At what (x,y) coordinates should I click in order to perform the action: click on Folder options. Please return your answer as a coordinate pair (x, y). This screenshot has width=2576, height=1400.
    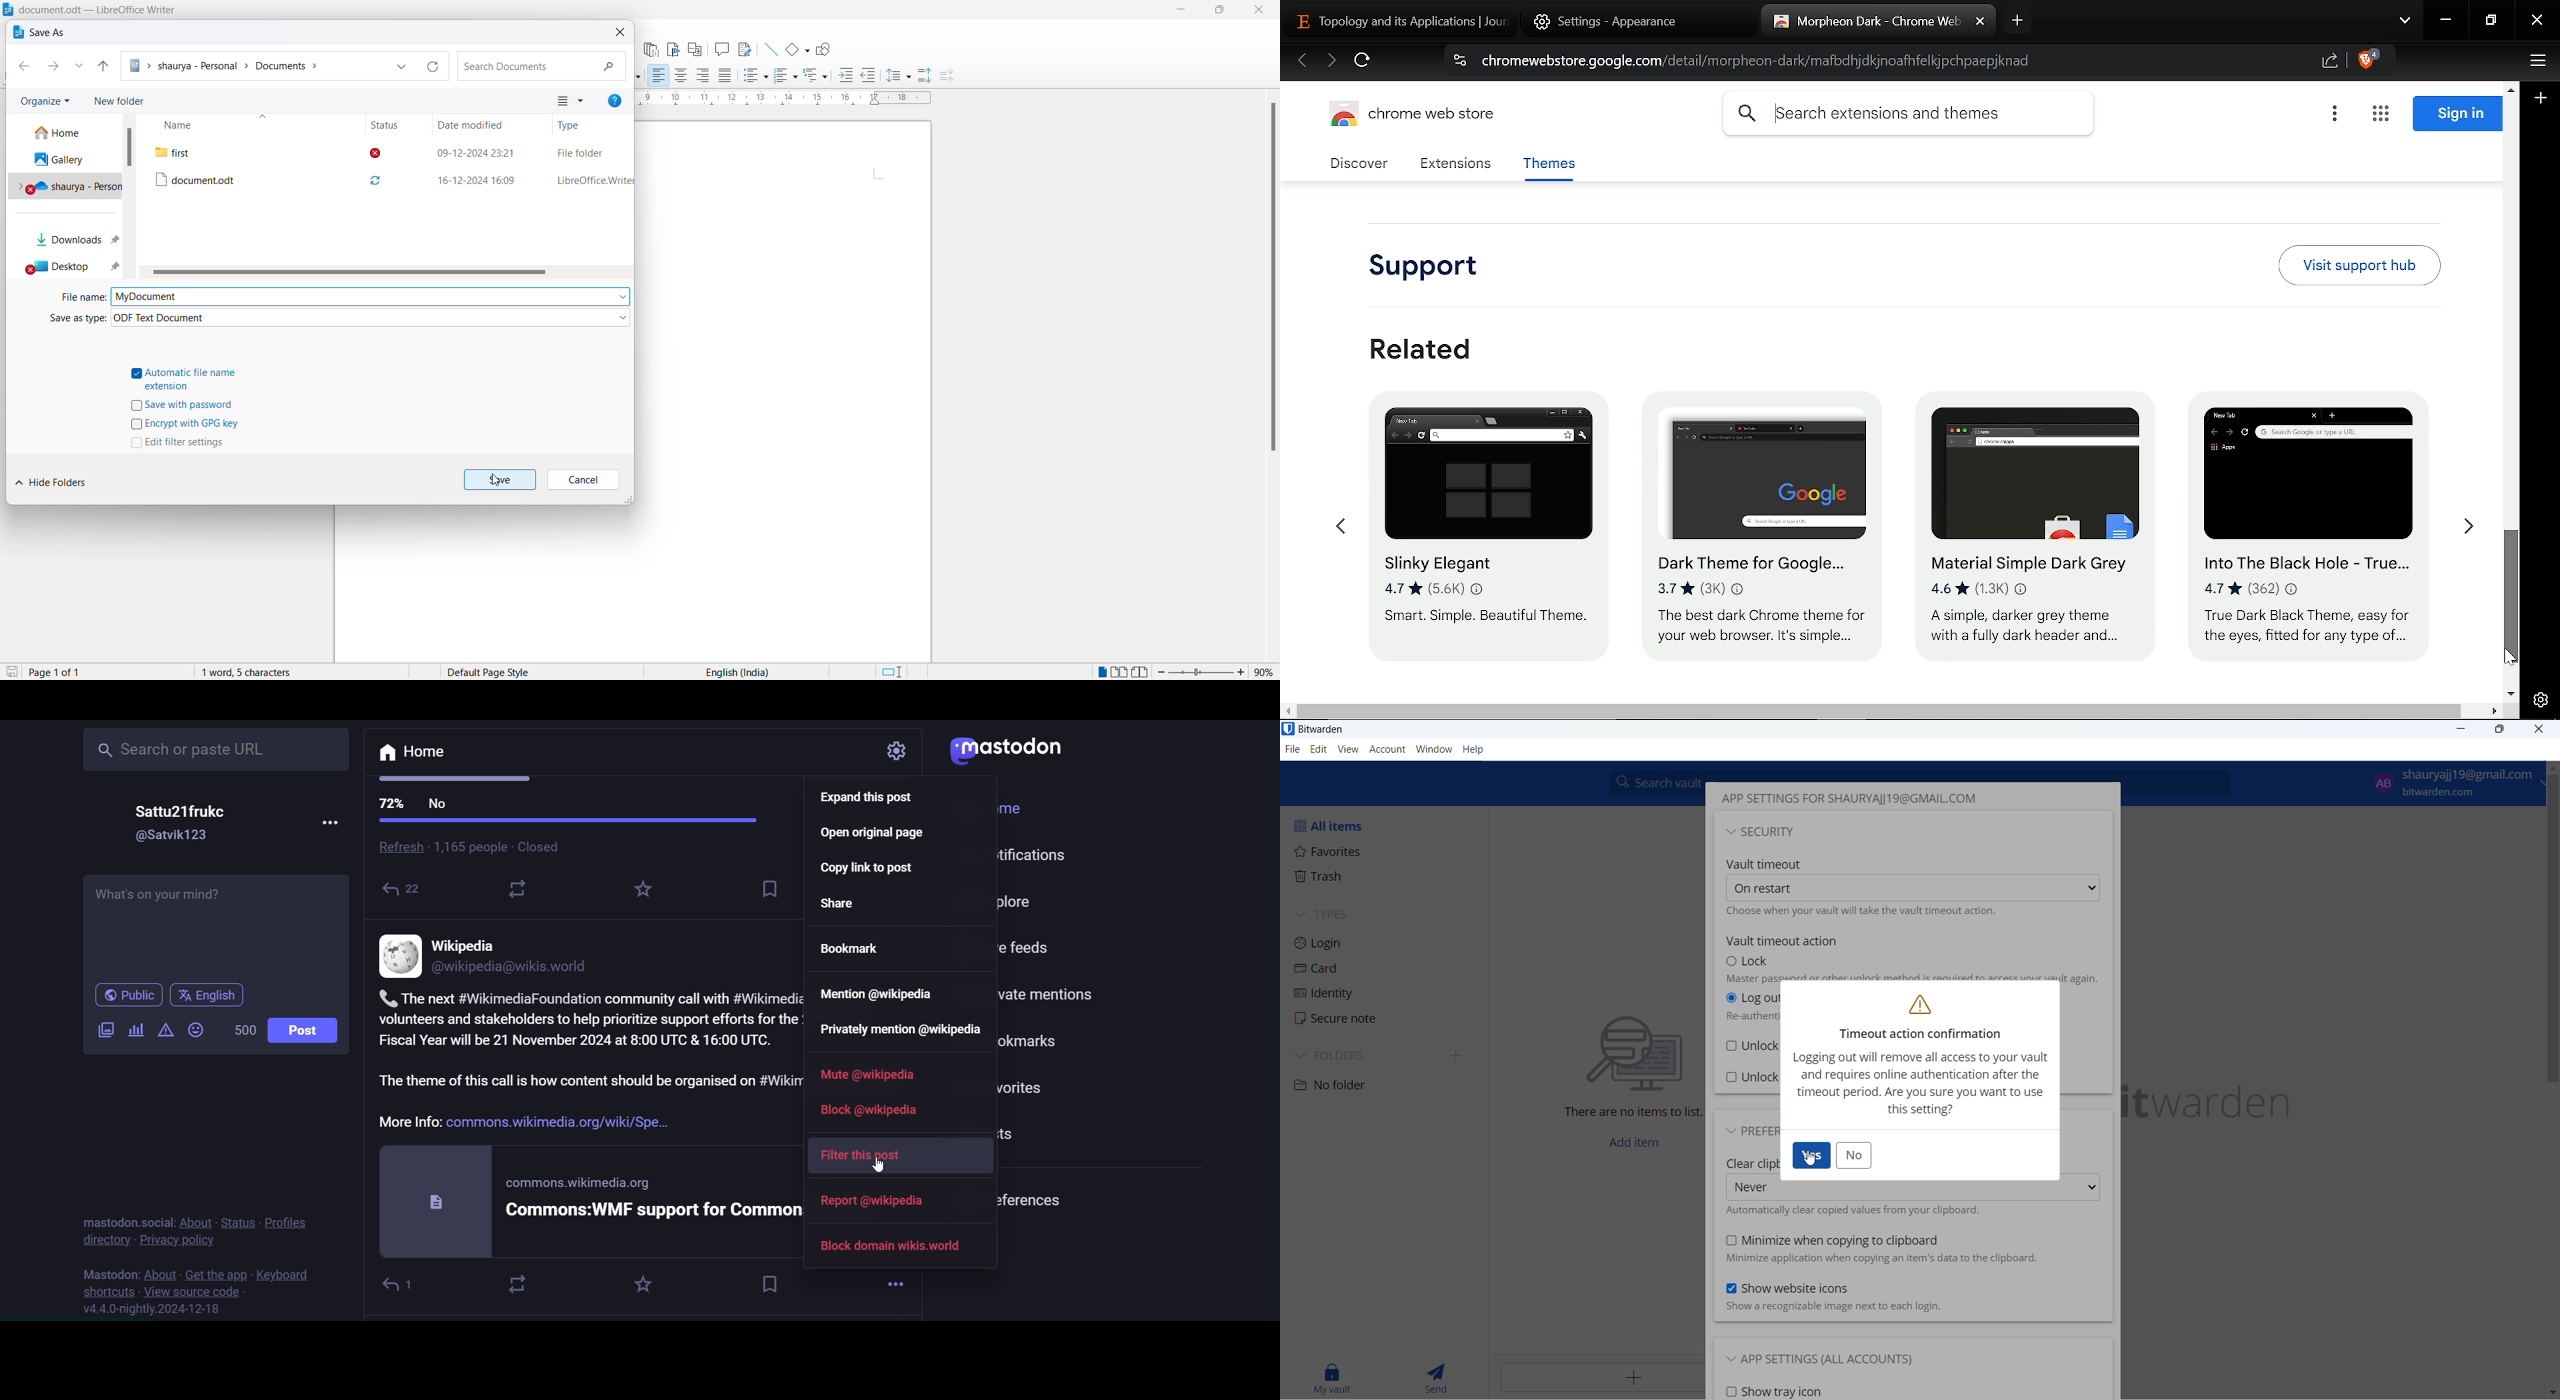
    Looking at the image, I should click on (405, 67).